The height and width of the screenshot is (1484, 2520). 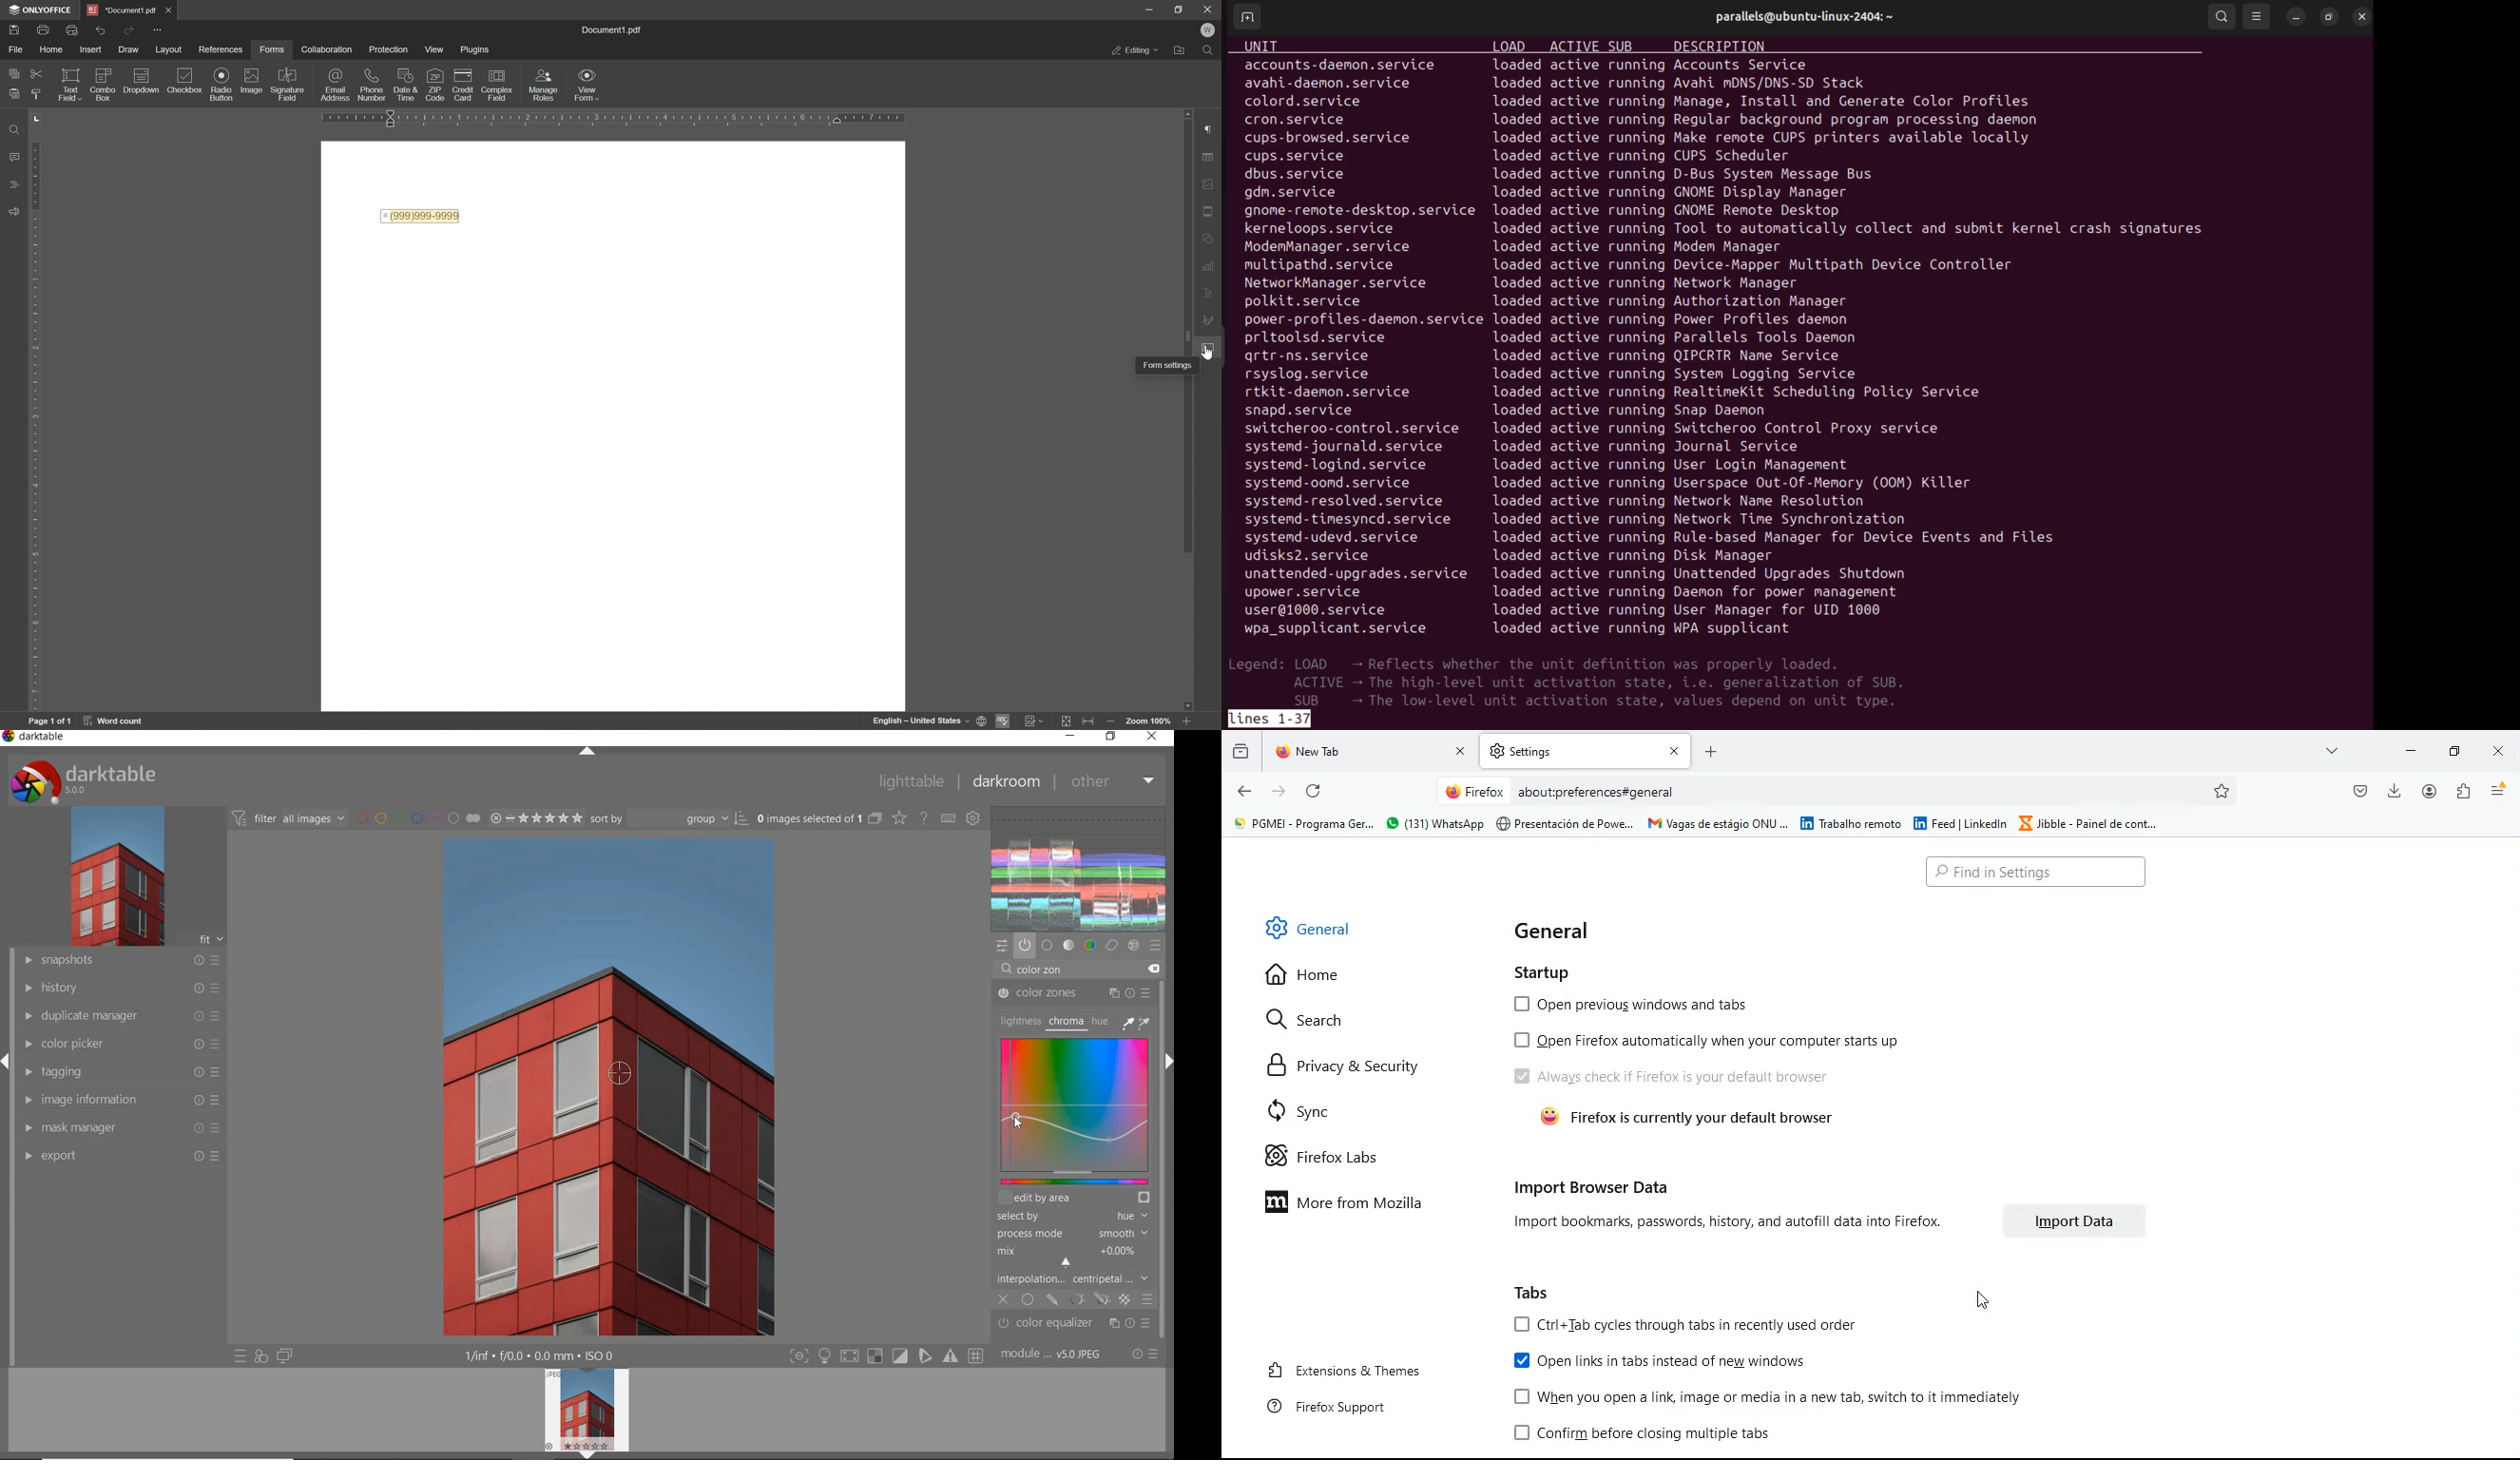 I want to click on display a second darkroom image widow, so click(x=285, y=1354).